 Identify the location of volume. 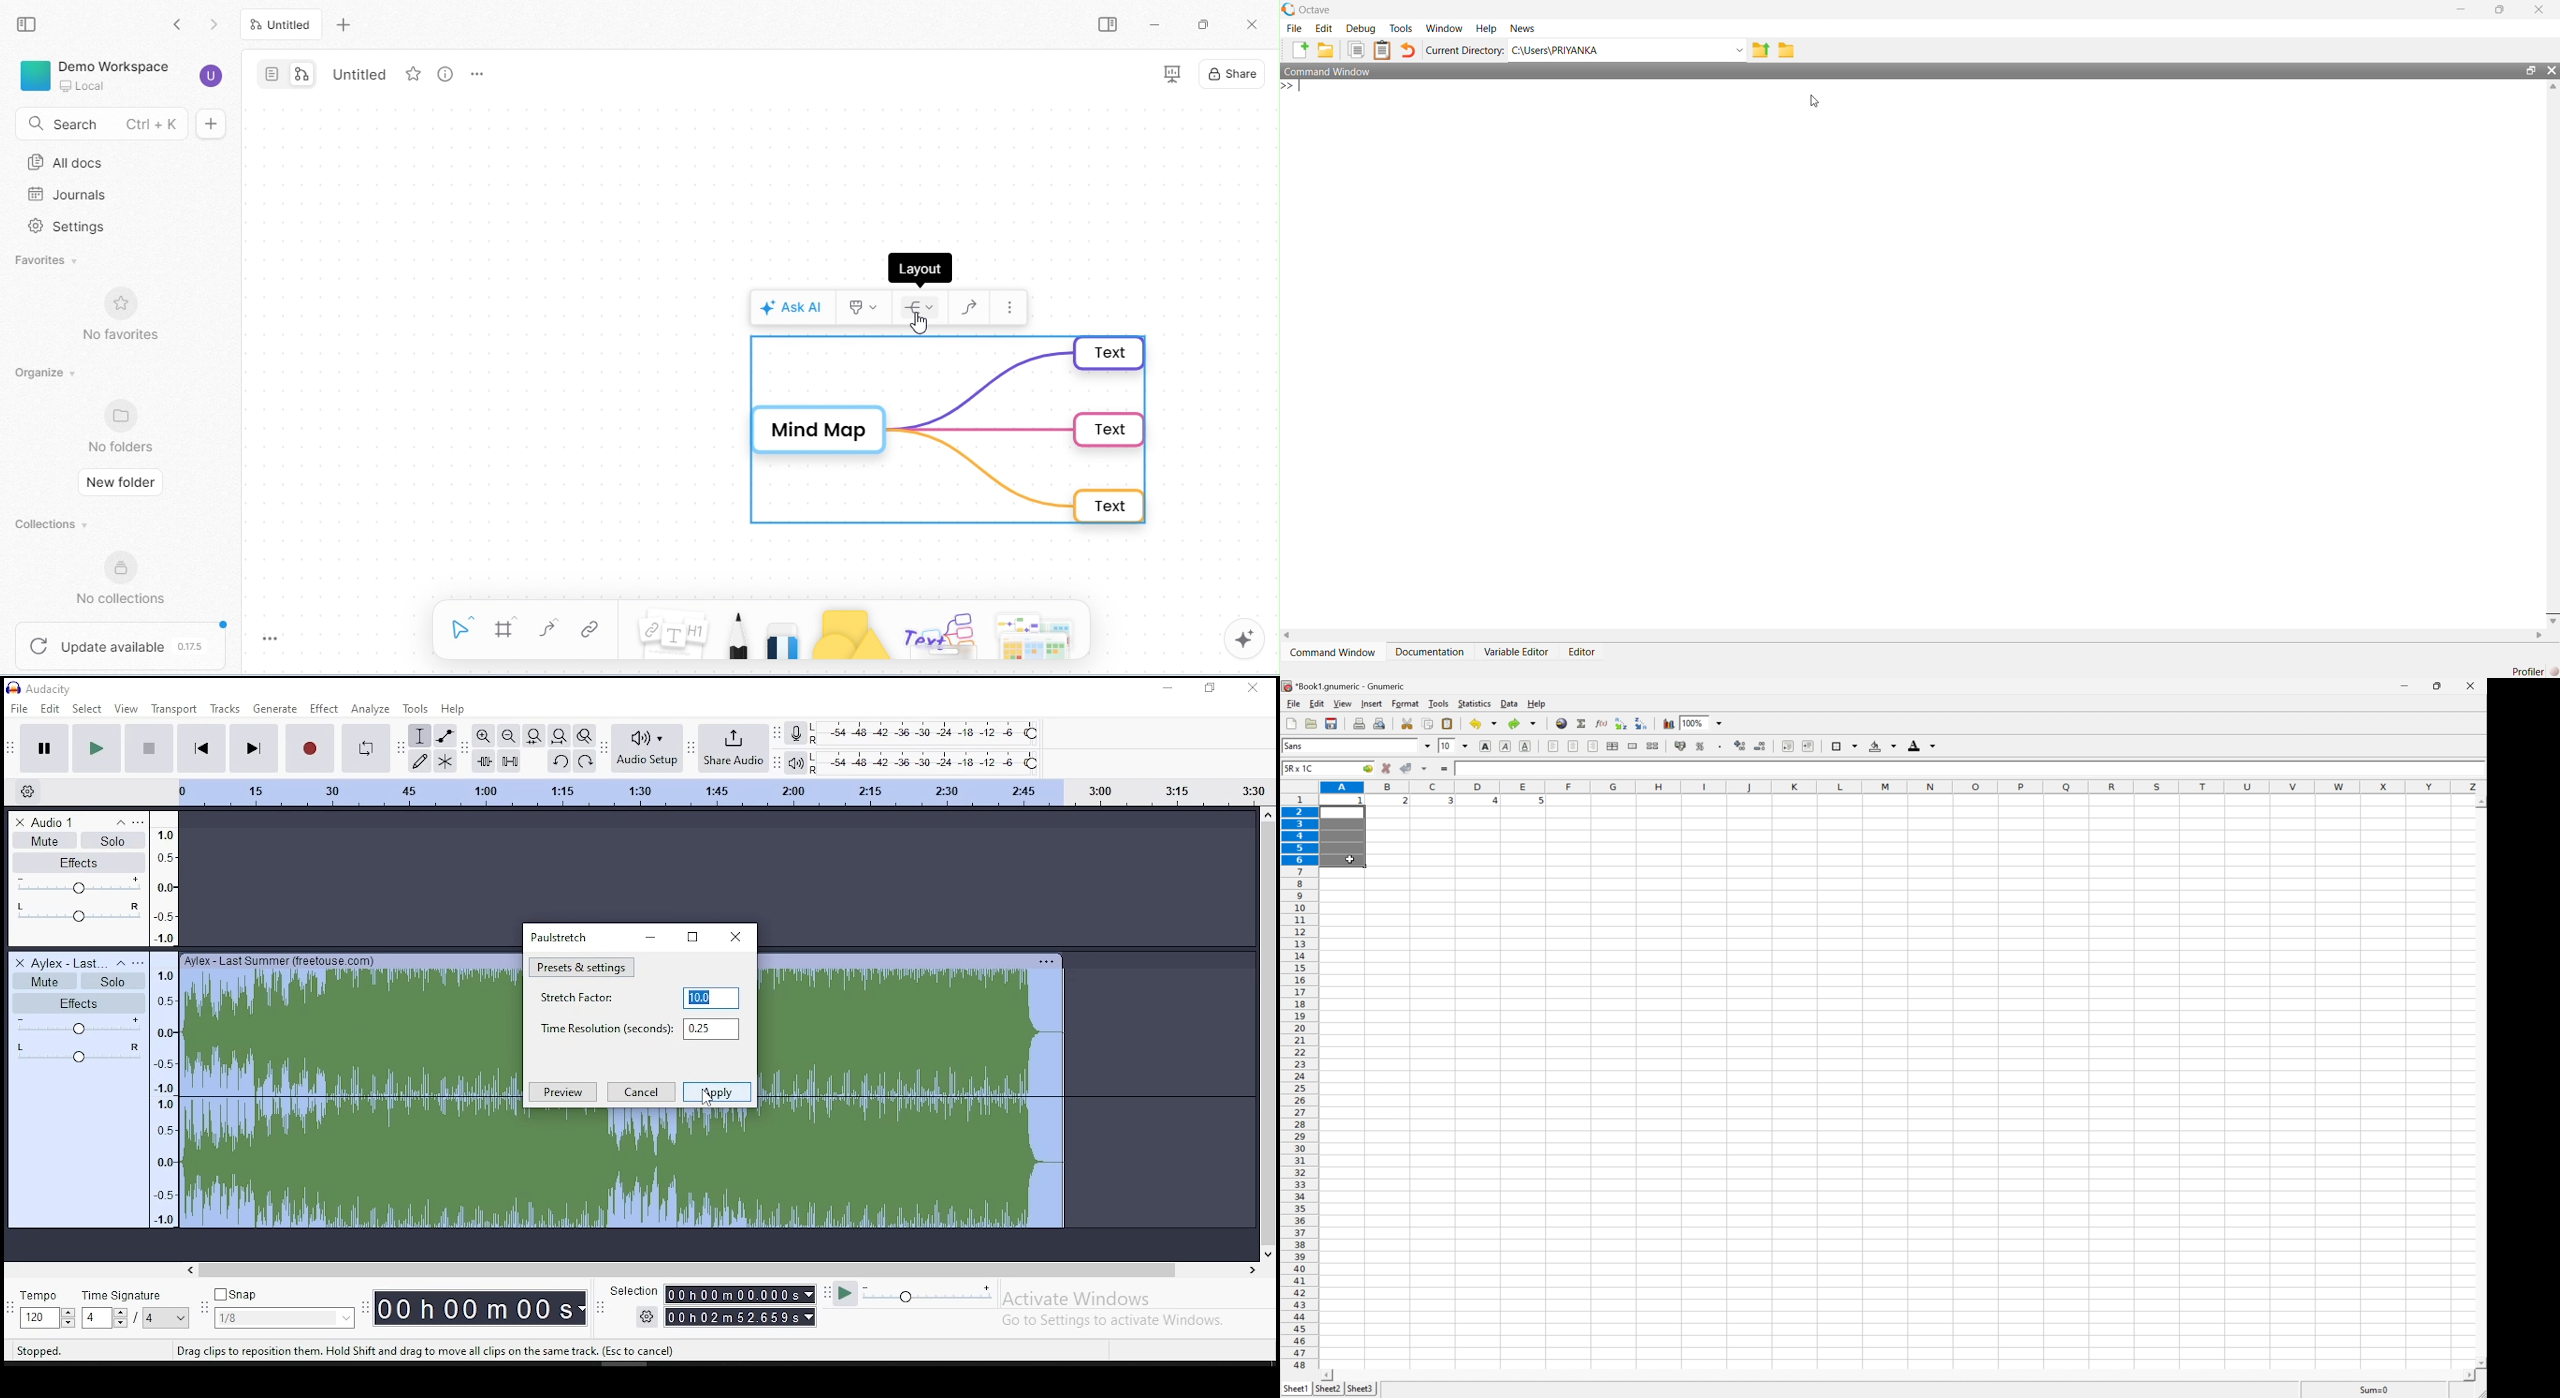
(80, 888).